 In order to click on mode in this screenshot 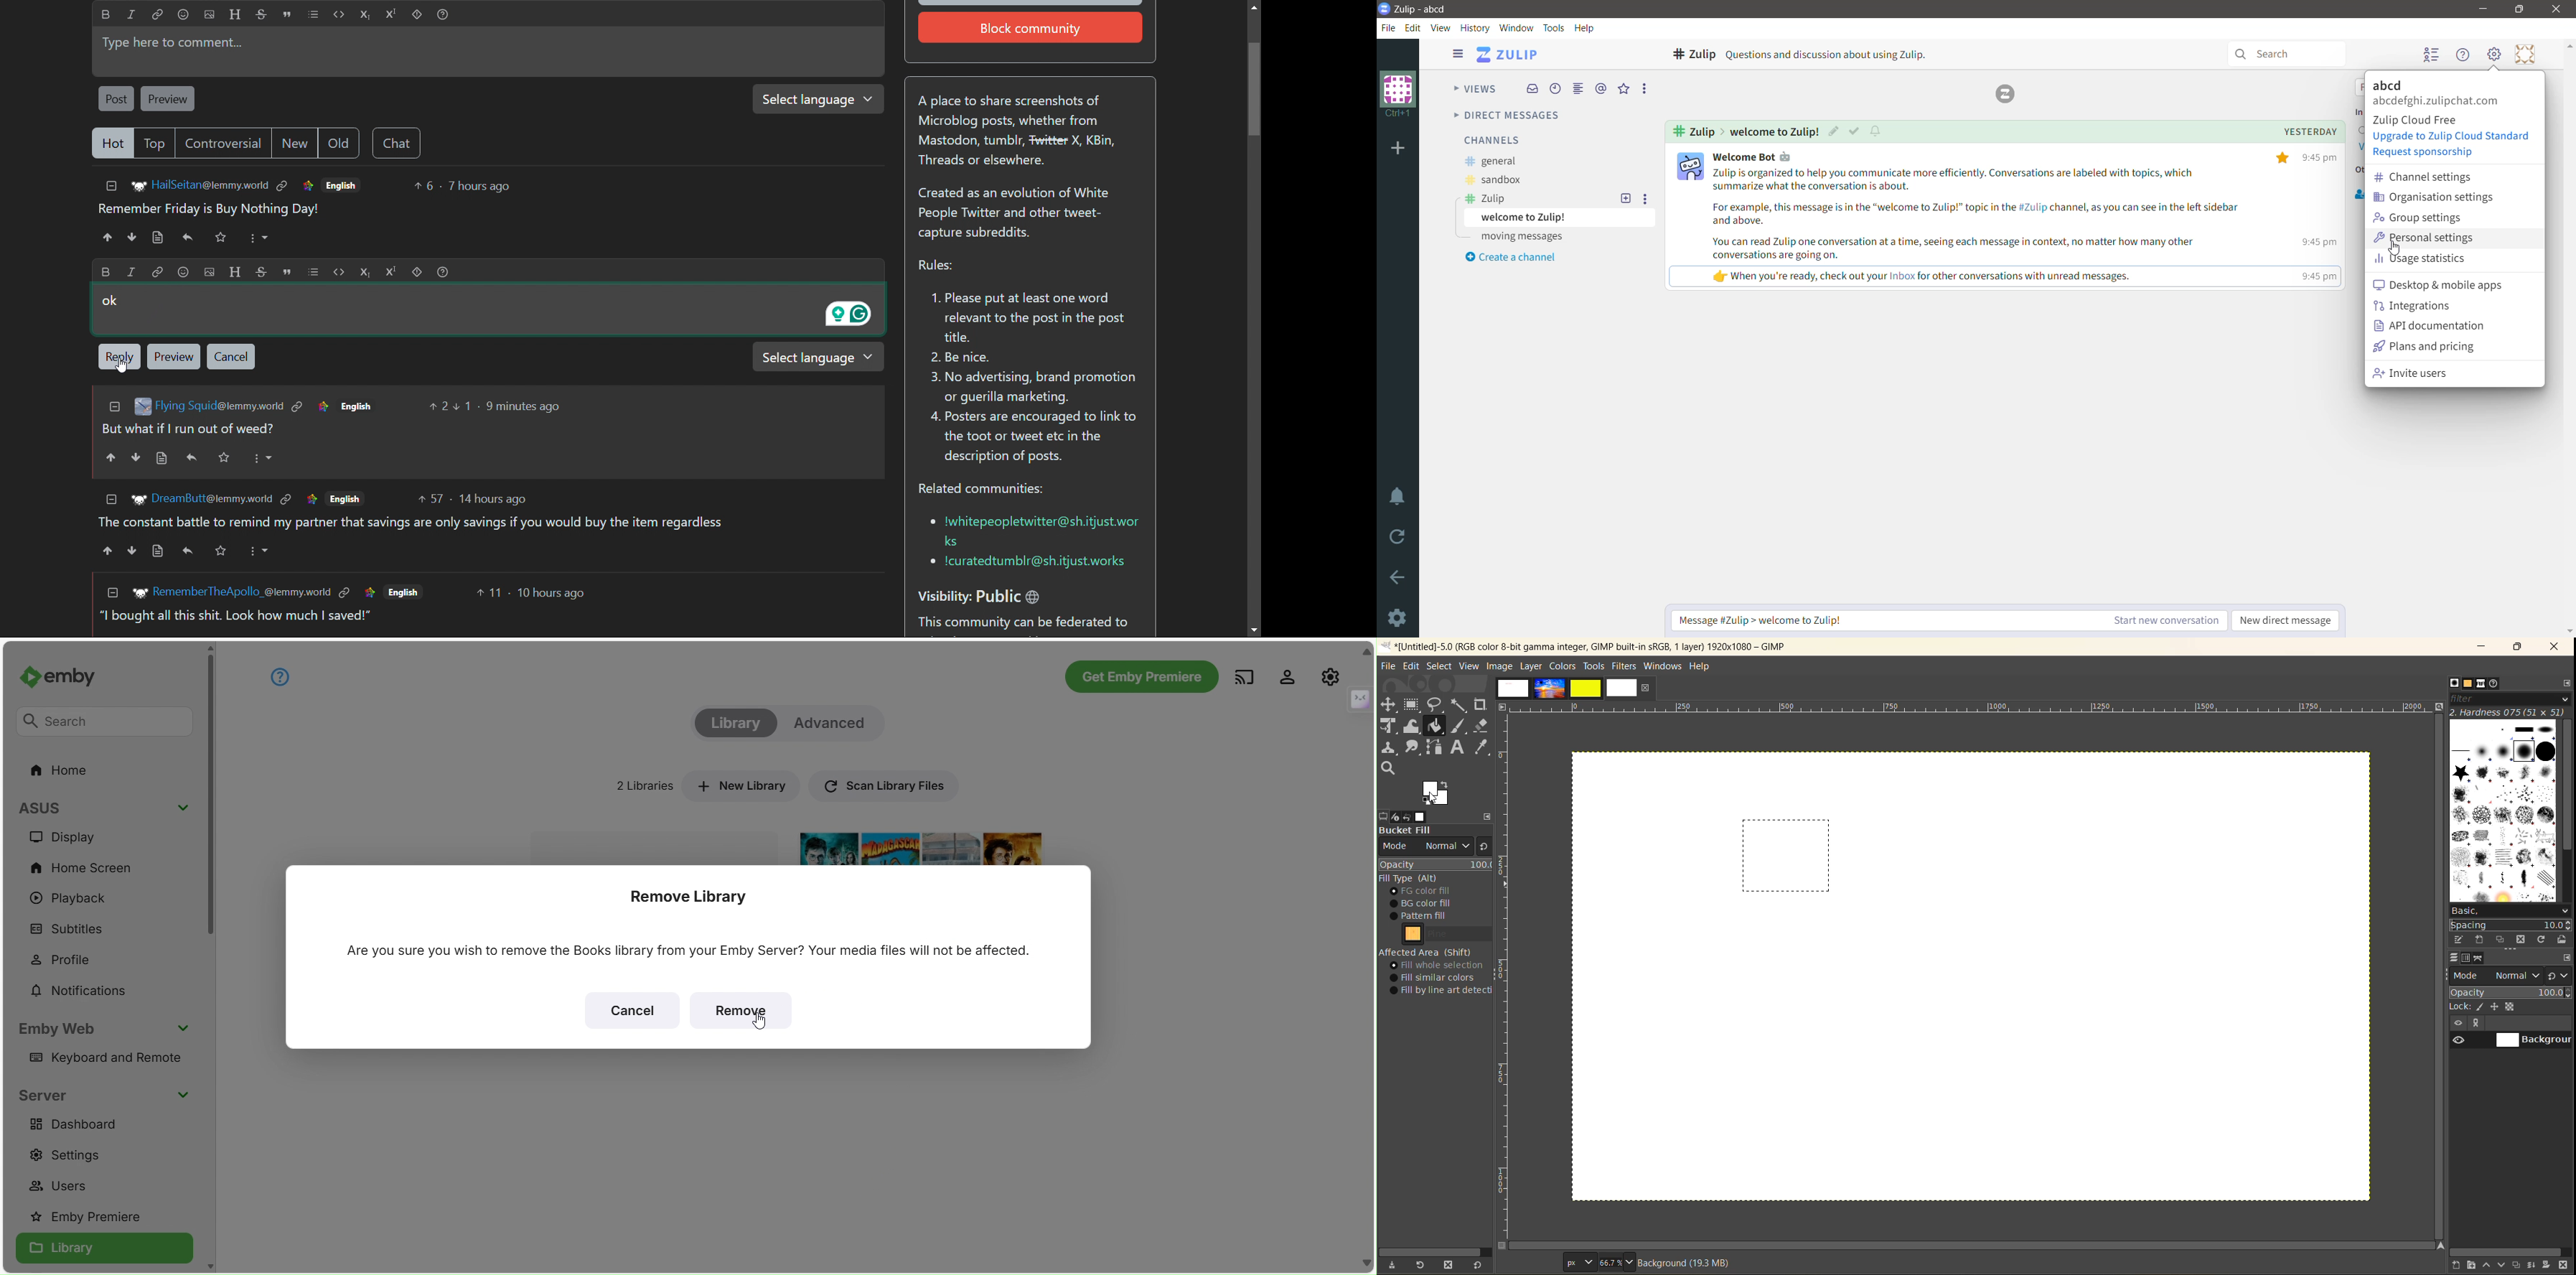, I will do `click(2497, 976)`.